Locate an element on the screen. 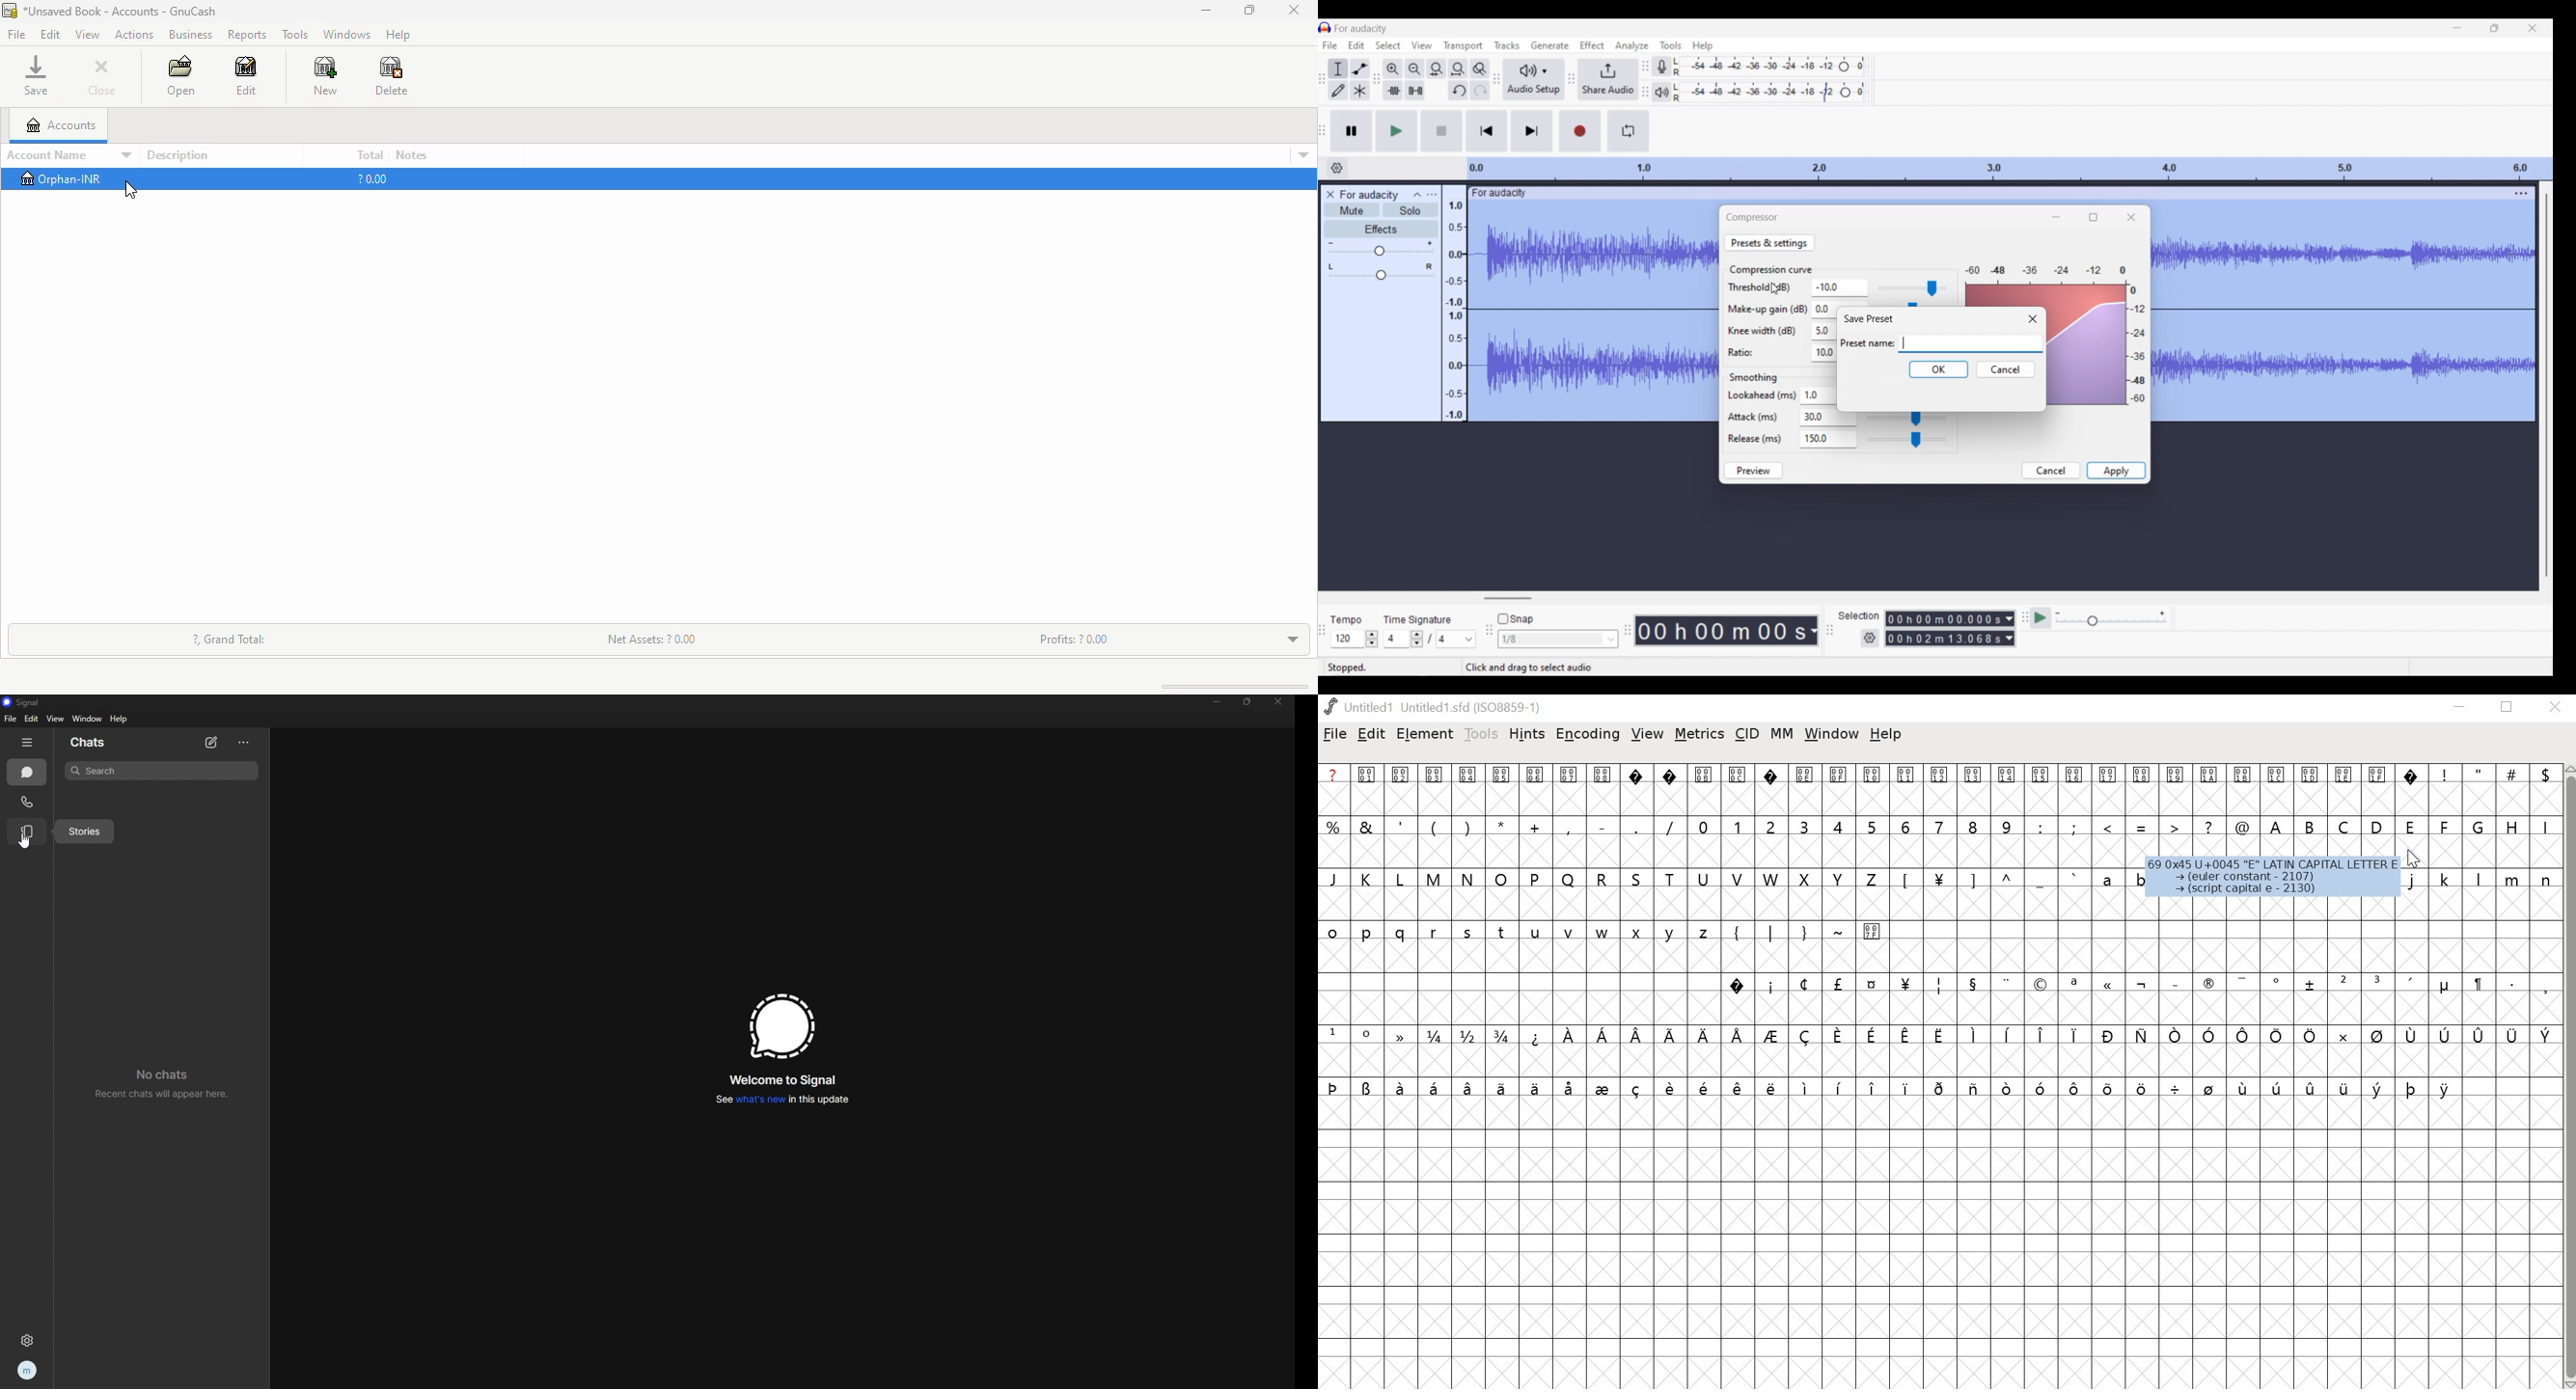  Time signature is located at coordinates (1418, 619).